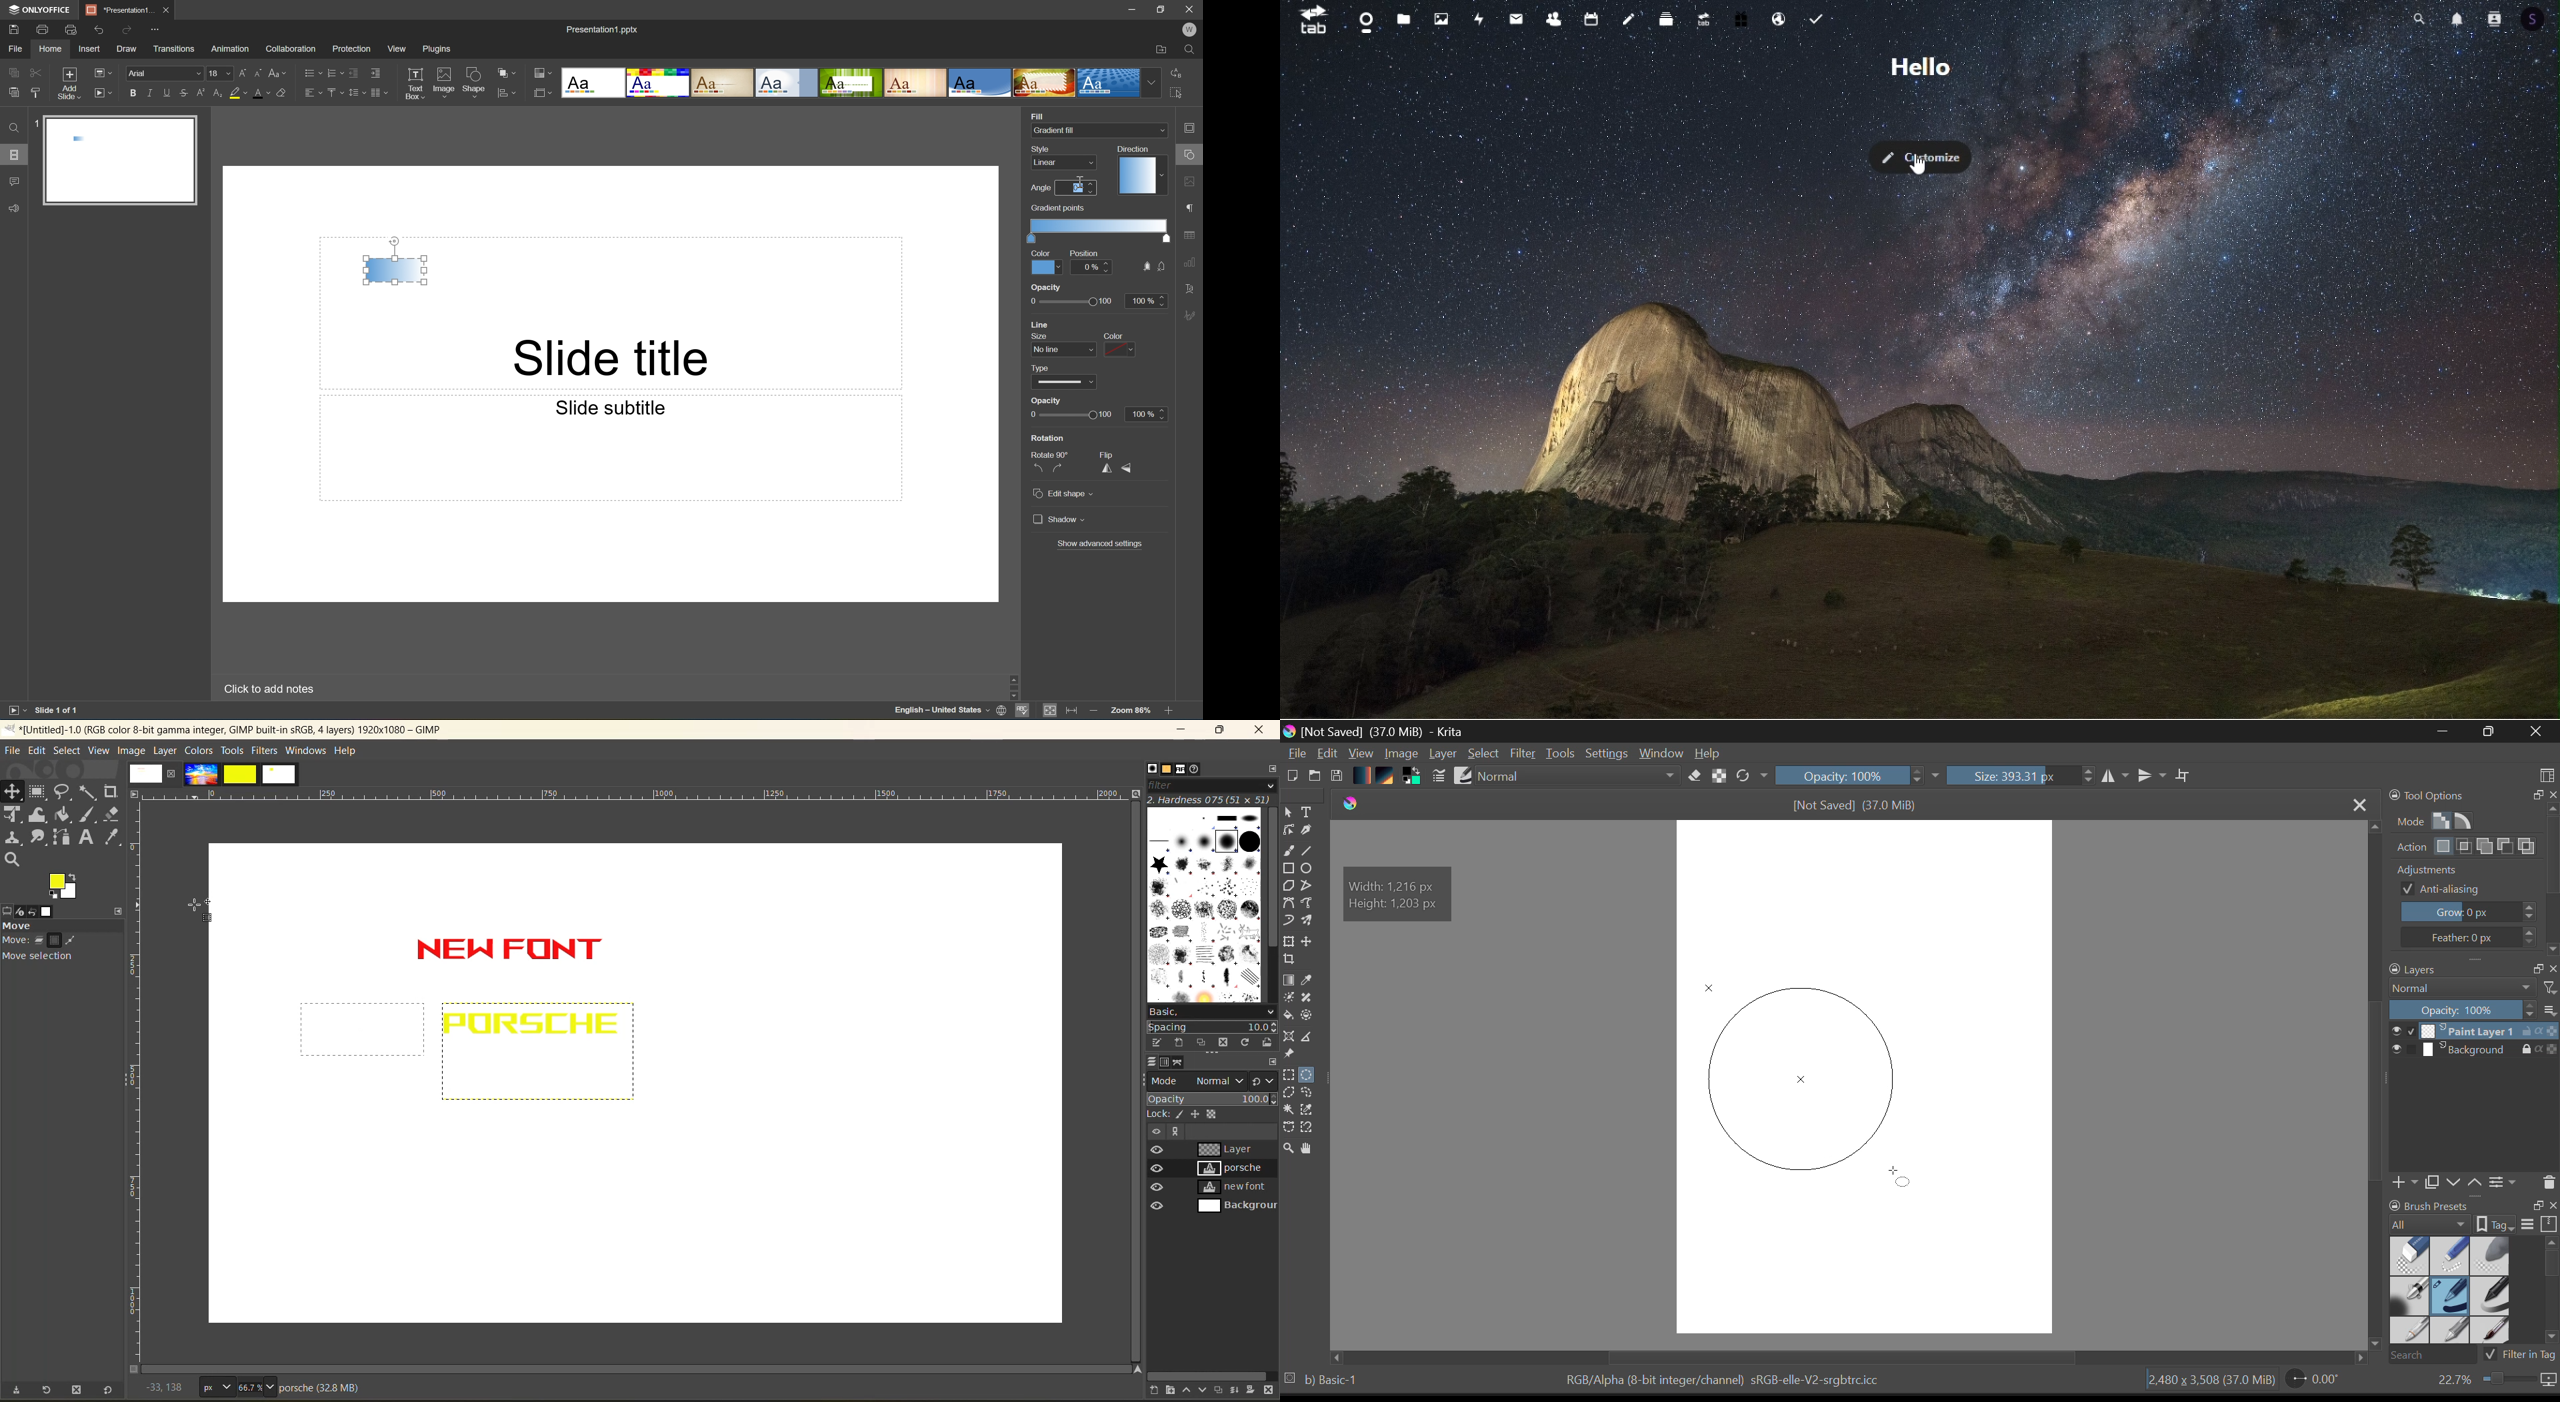 This screenshot has width=2576, height=1428. What do you see at coordinates (167, 91) in the screenshot?
I see `Underline` at bounding box center [167, 91].